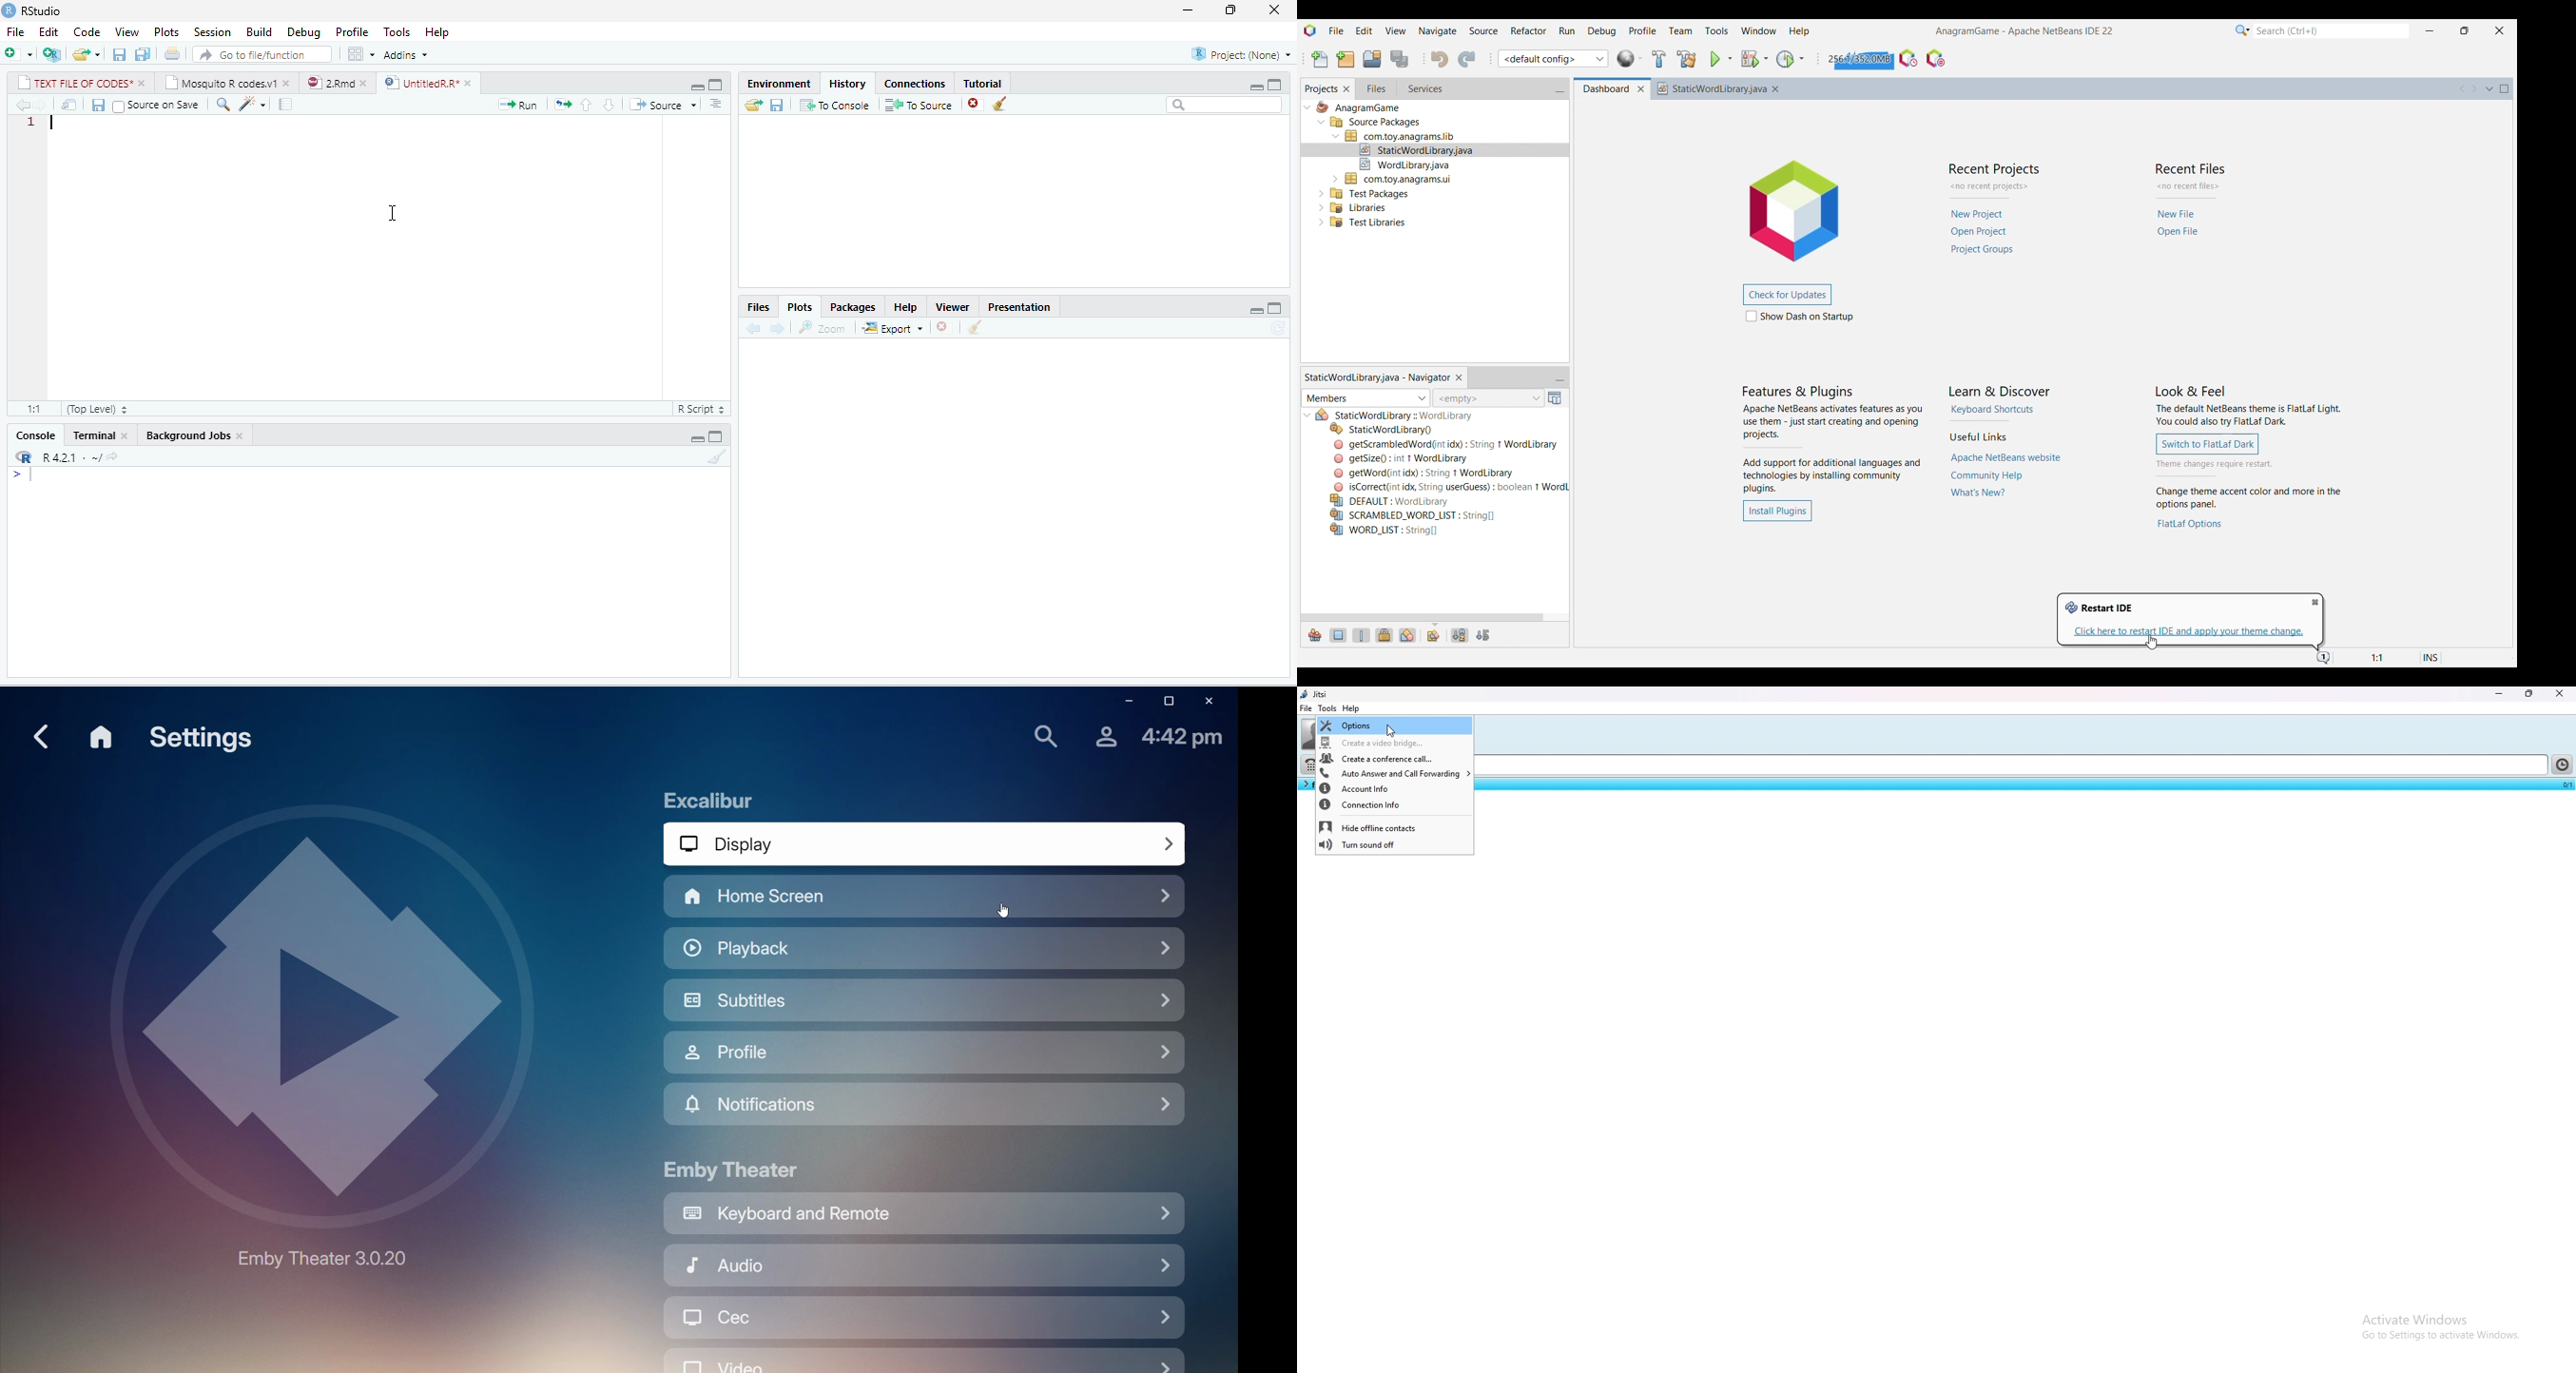  What do you see at coordinates (1394, 726) in the screenshot?
I see `options` at bounding box center [1394, 726].